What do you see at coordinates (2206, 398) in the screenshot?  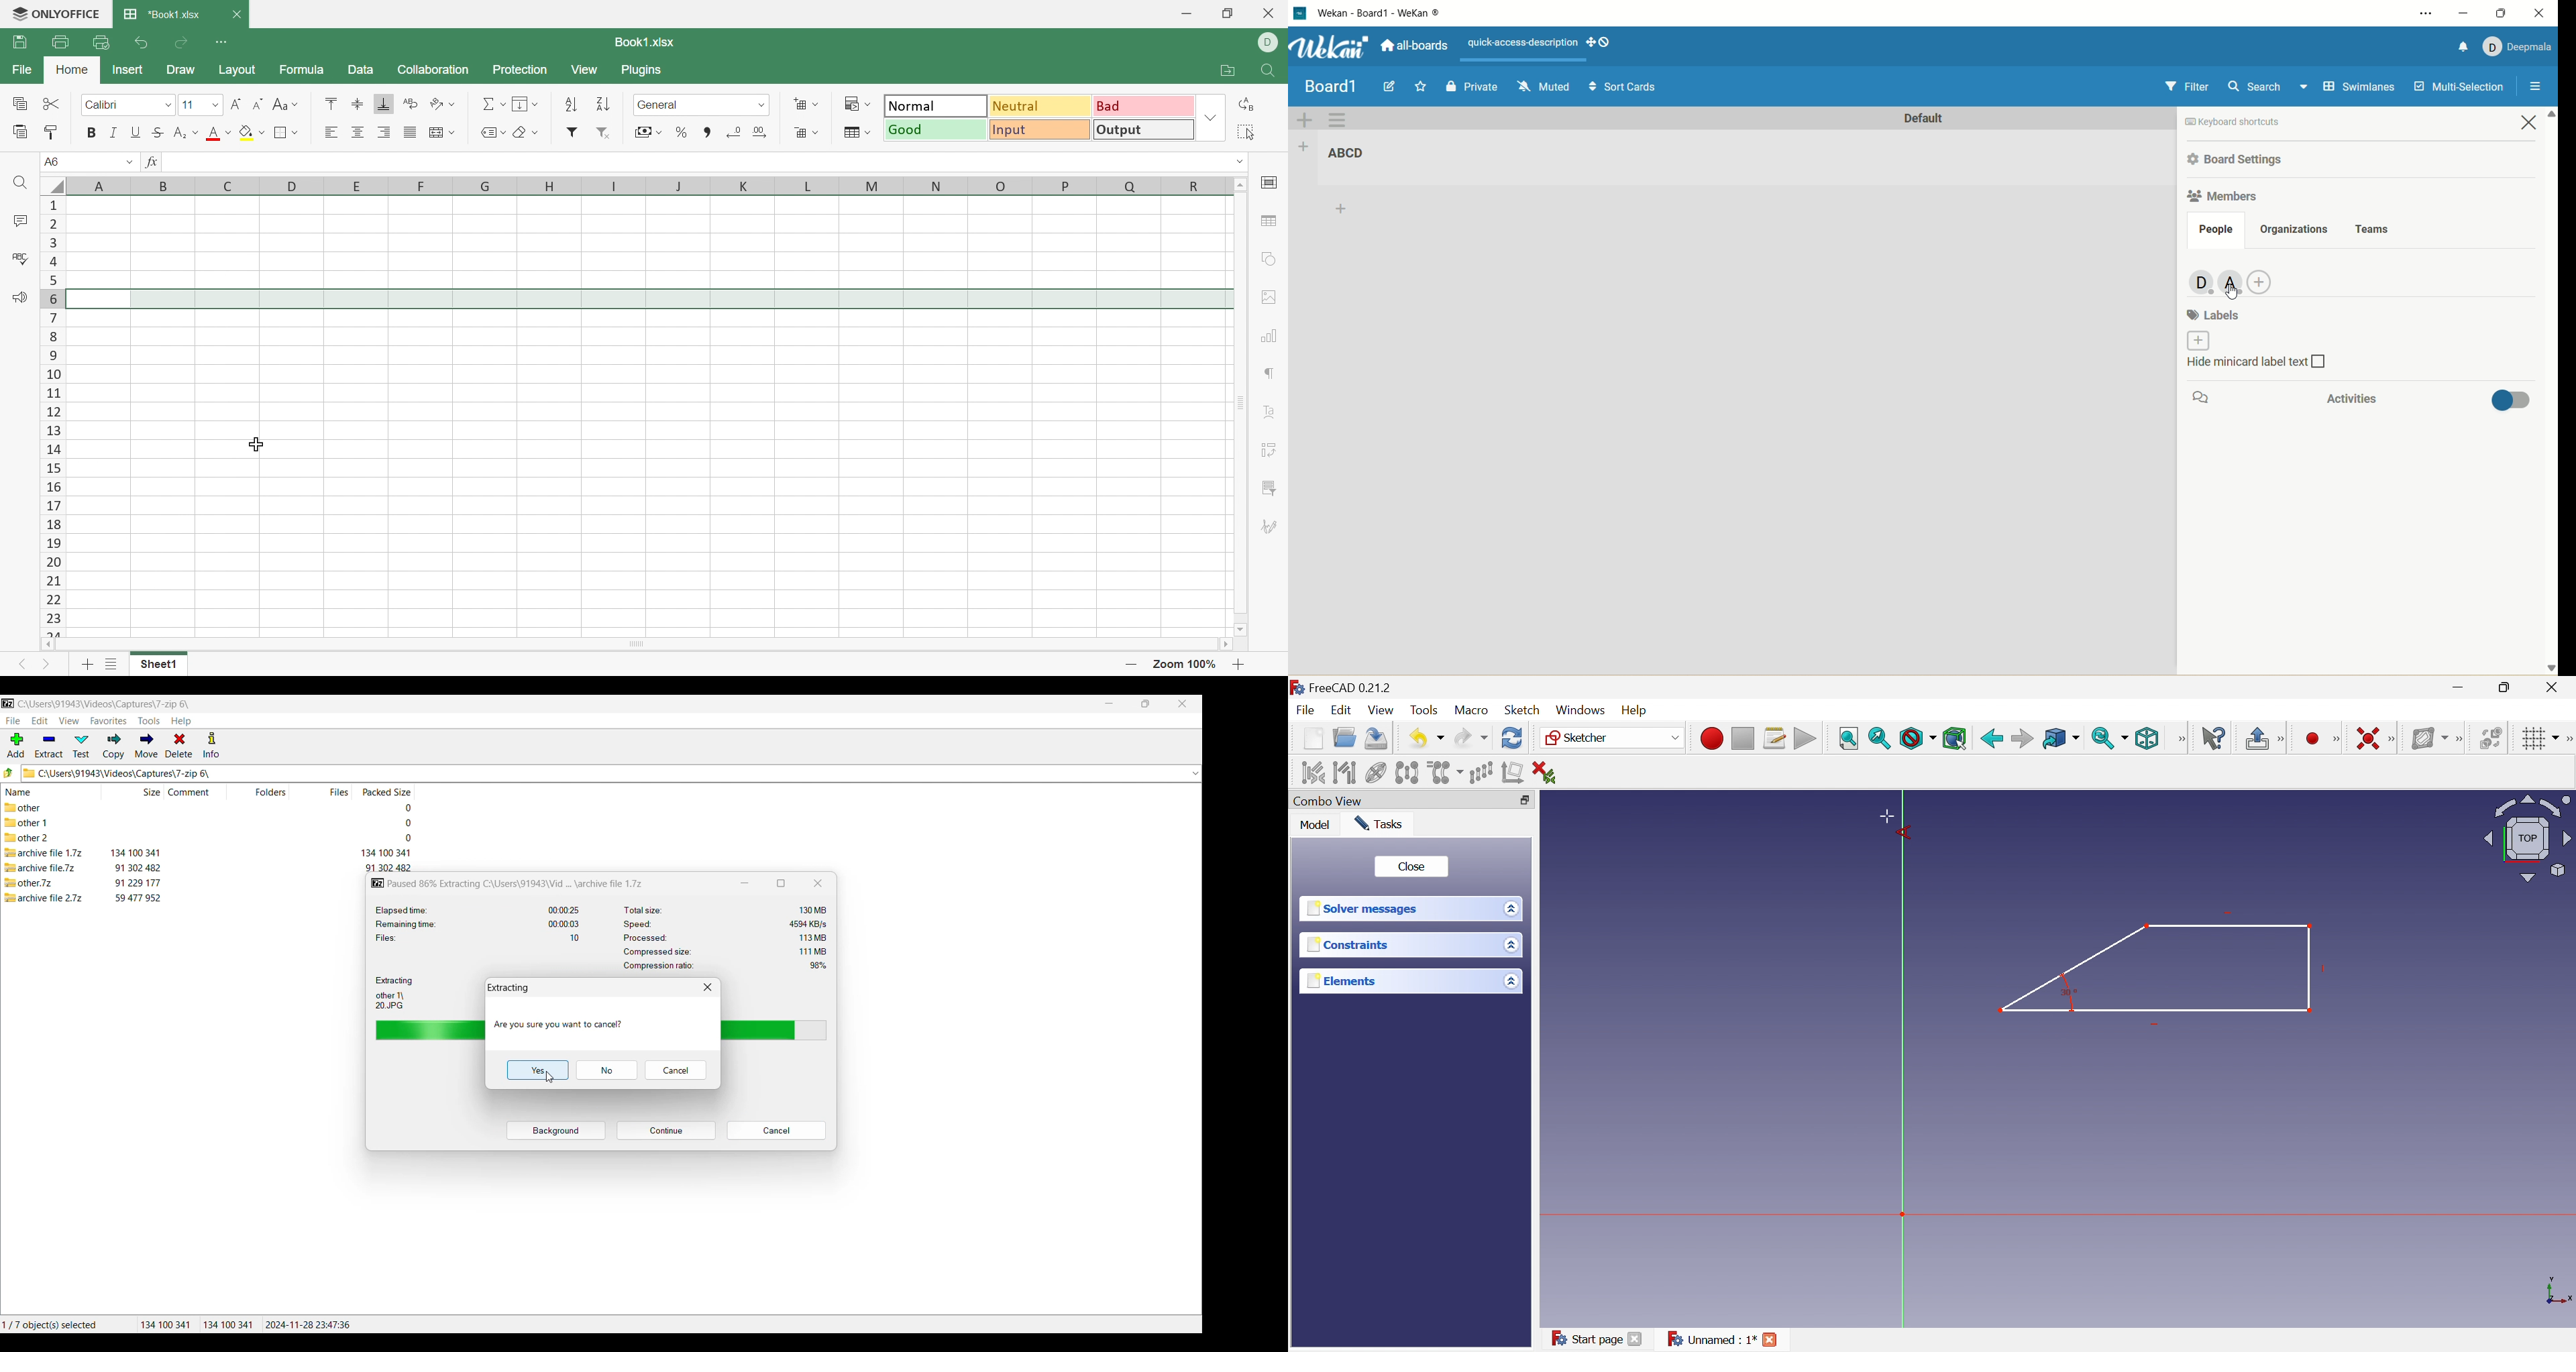 I see `comments` at bounding box center [2206, 398].